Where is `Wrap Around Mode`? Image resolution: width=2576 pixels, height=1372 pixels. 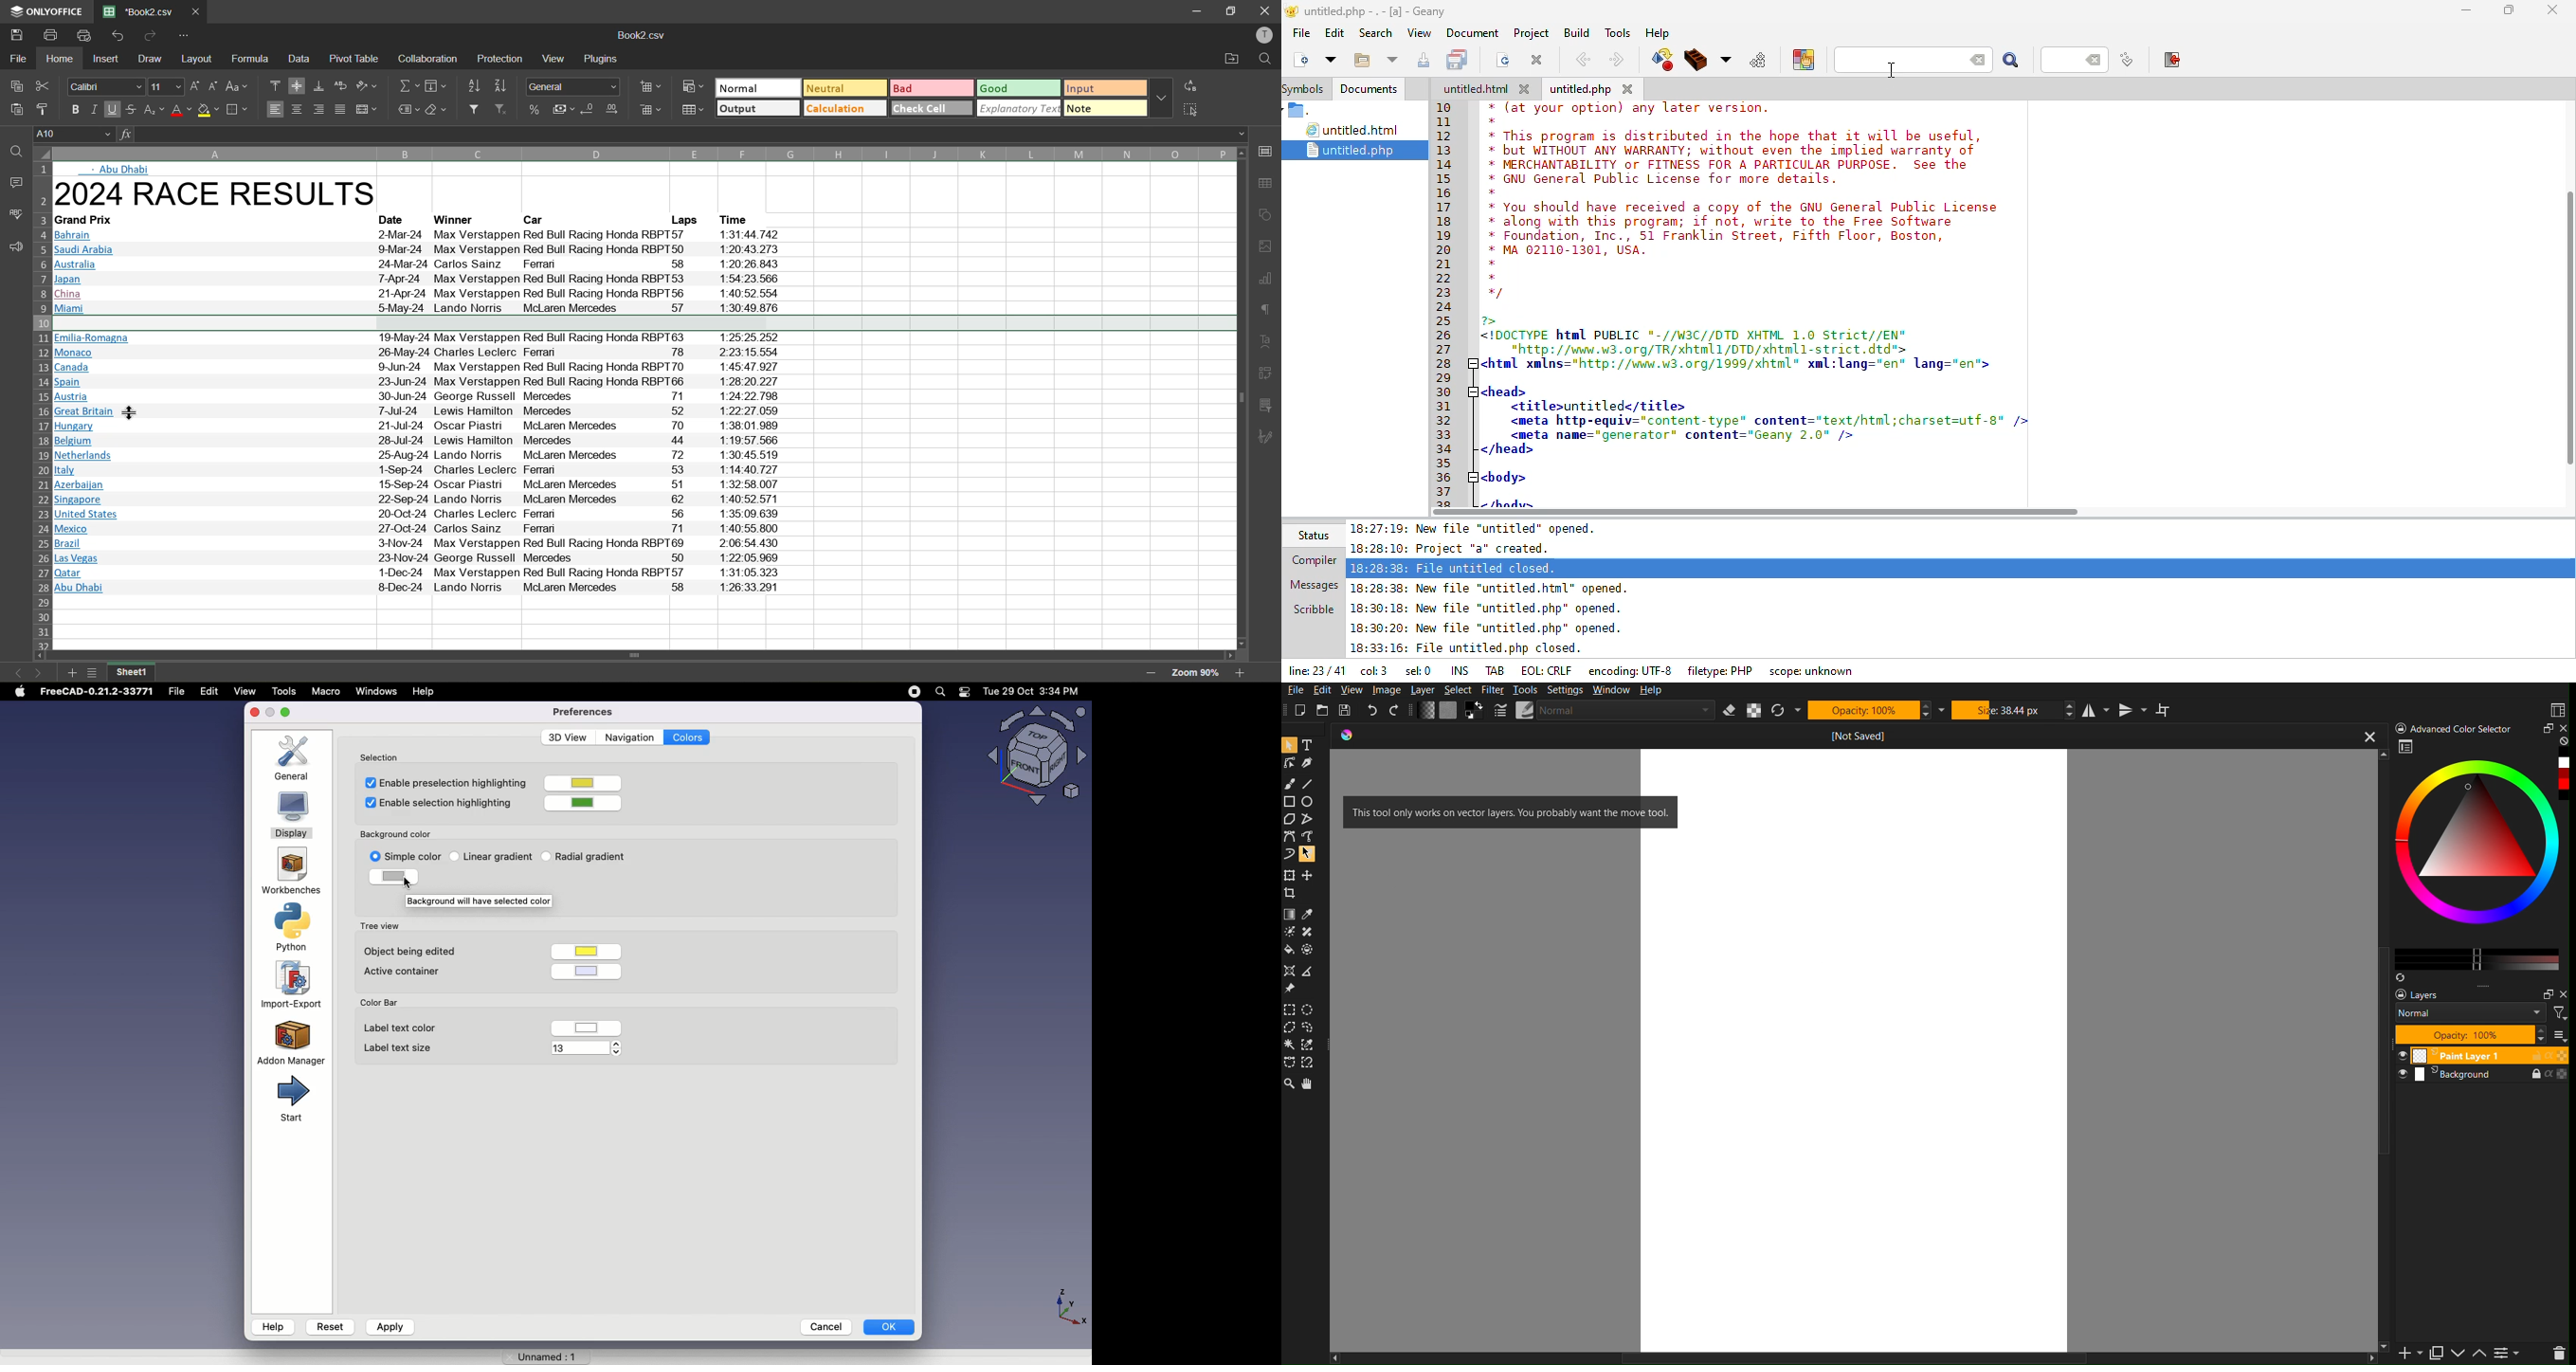
Wrap Around Mode is located at coordinates (2165, 711).